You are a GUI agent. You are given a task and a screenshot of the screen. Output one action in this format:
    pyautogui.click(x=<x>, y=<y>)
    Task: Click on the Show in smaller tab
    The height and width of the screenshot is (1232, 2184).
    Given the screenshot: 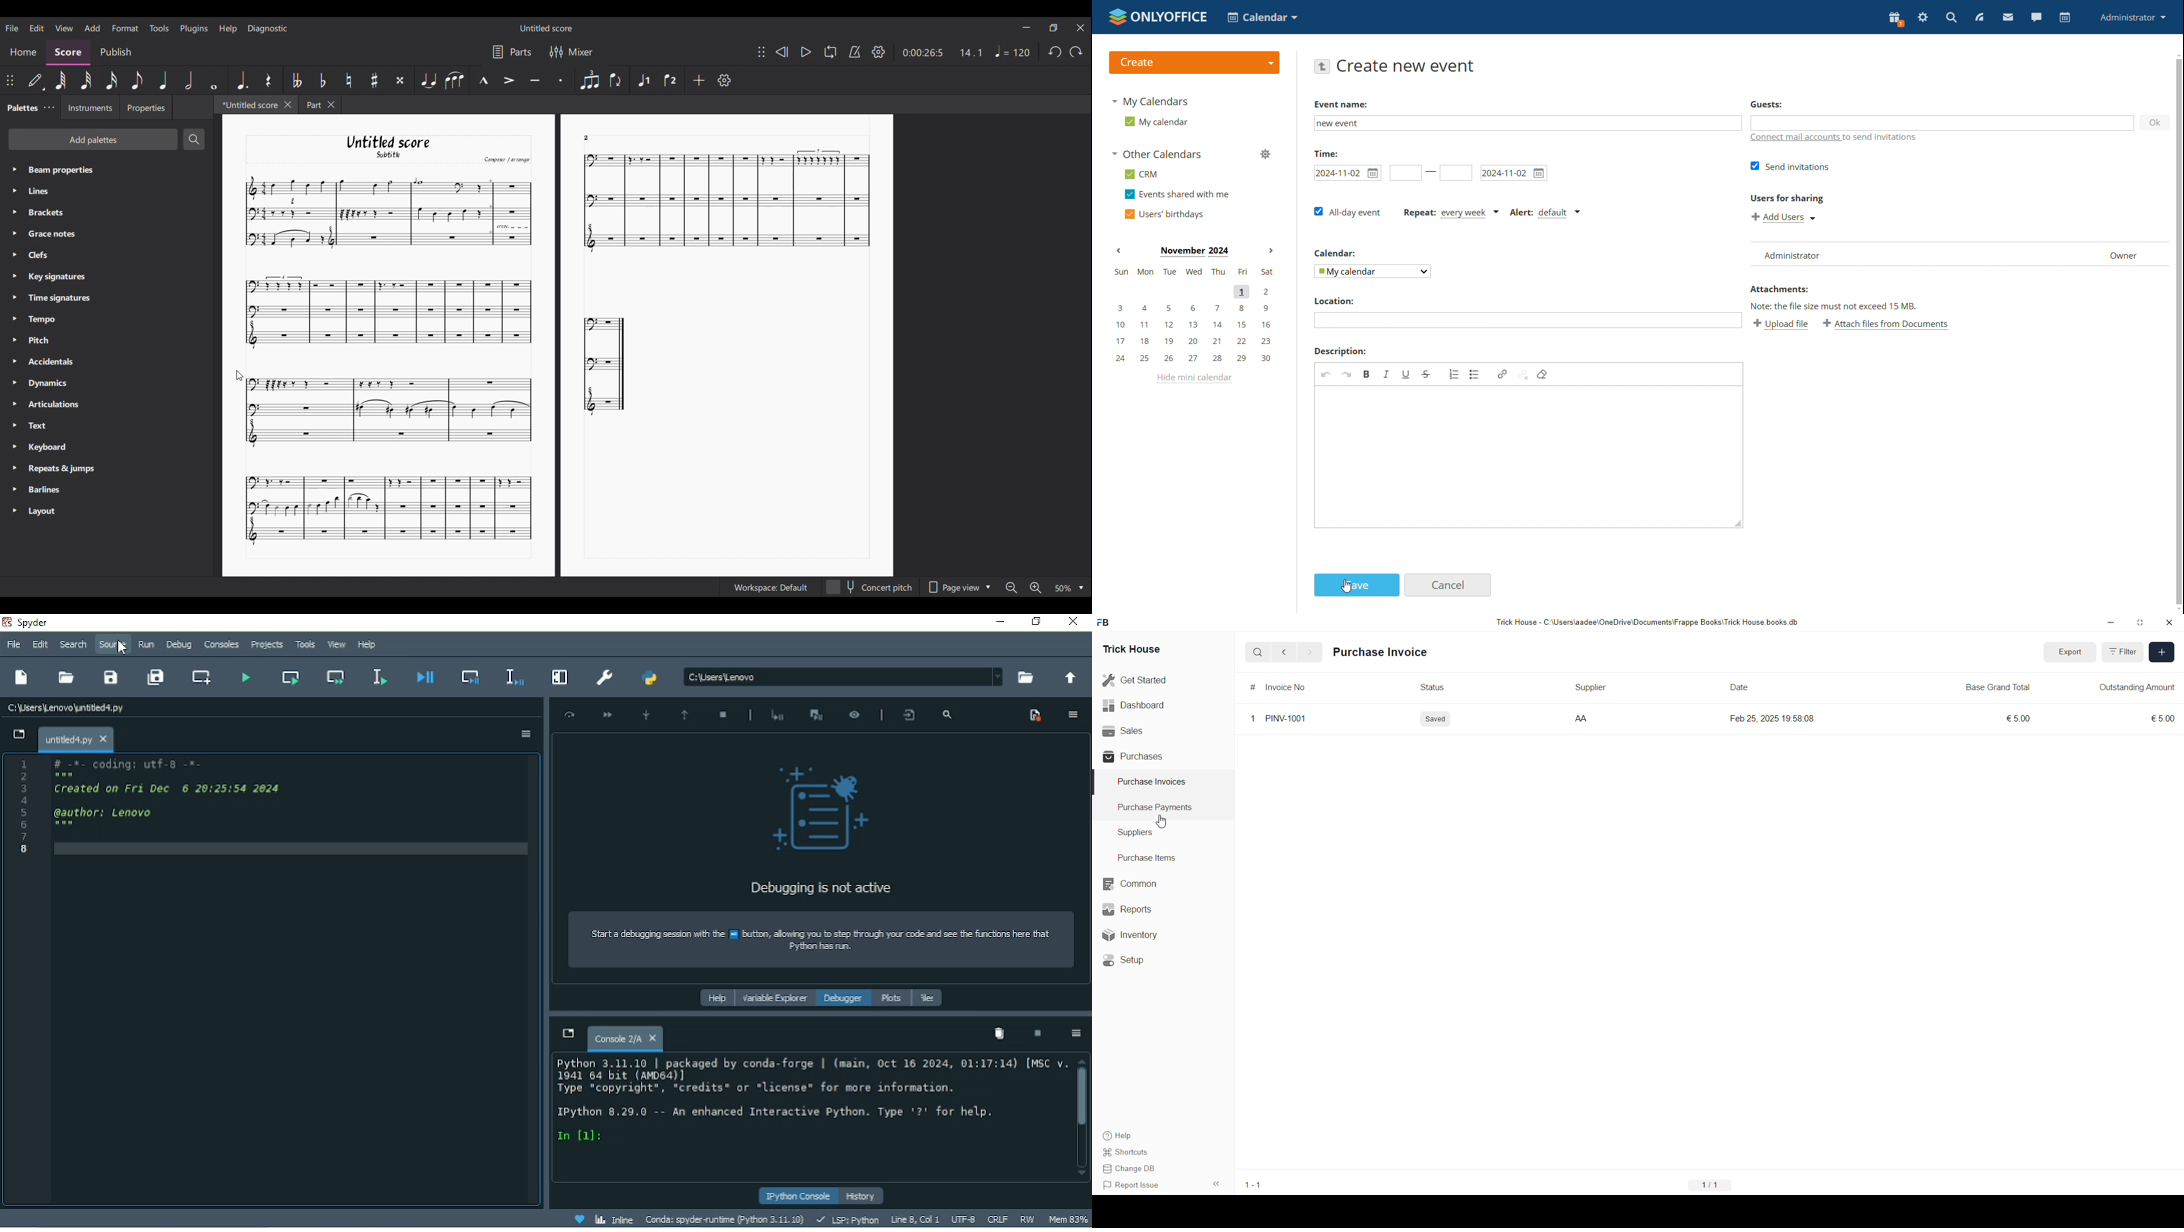 What is the action you would take?
    pyautogui.click(x=1053, y=28)
    